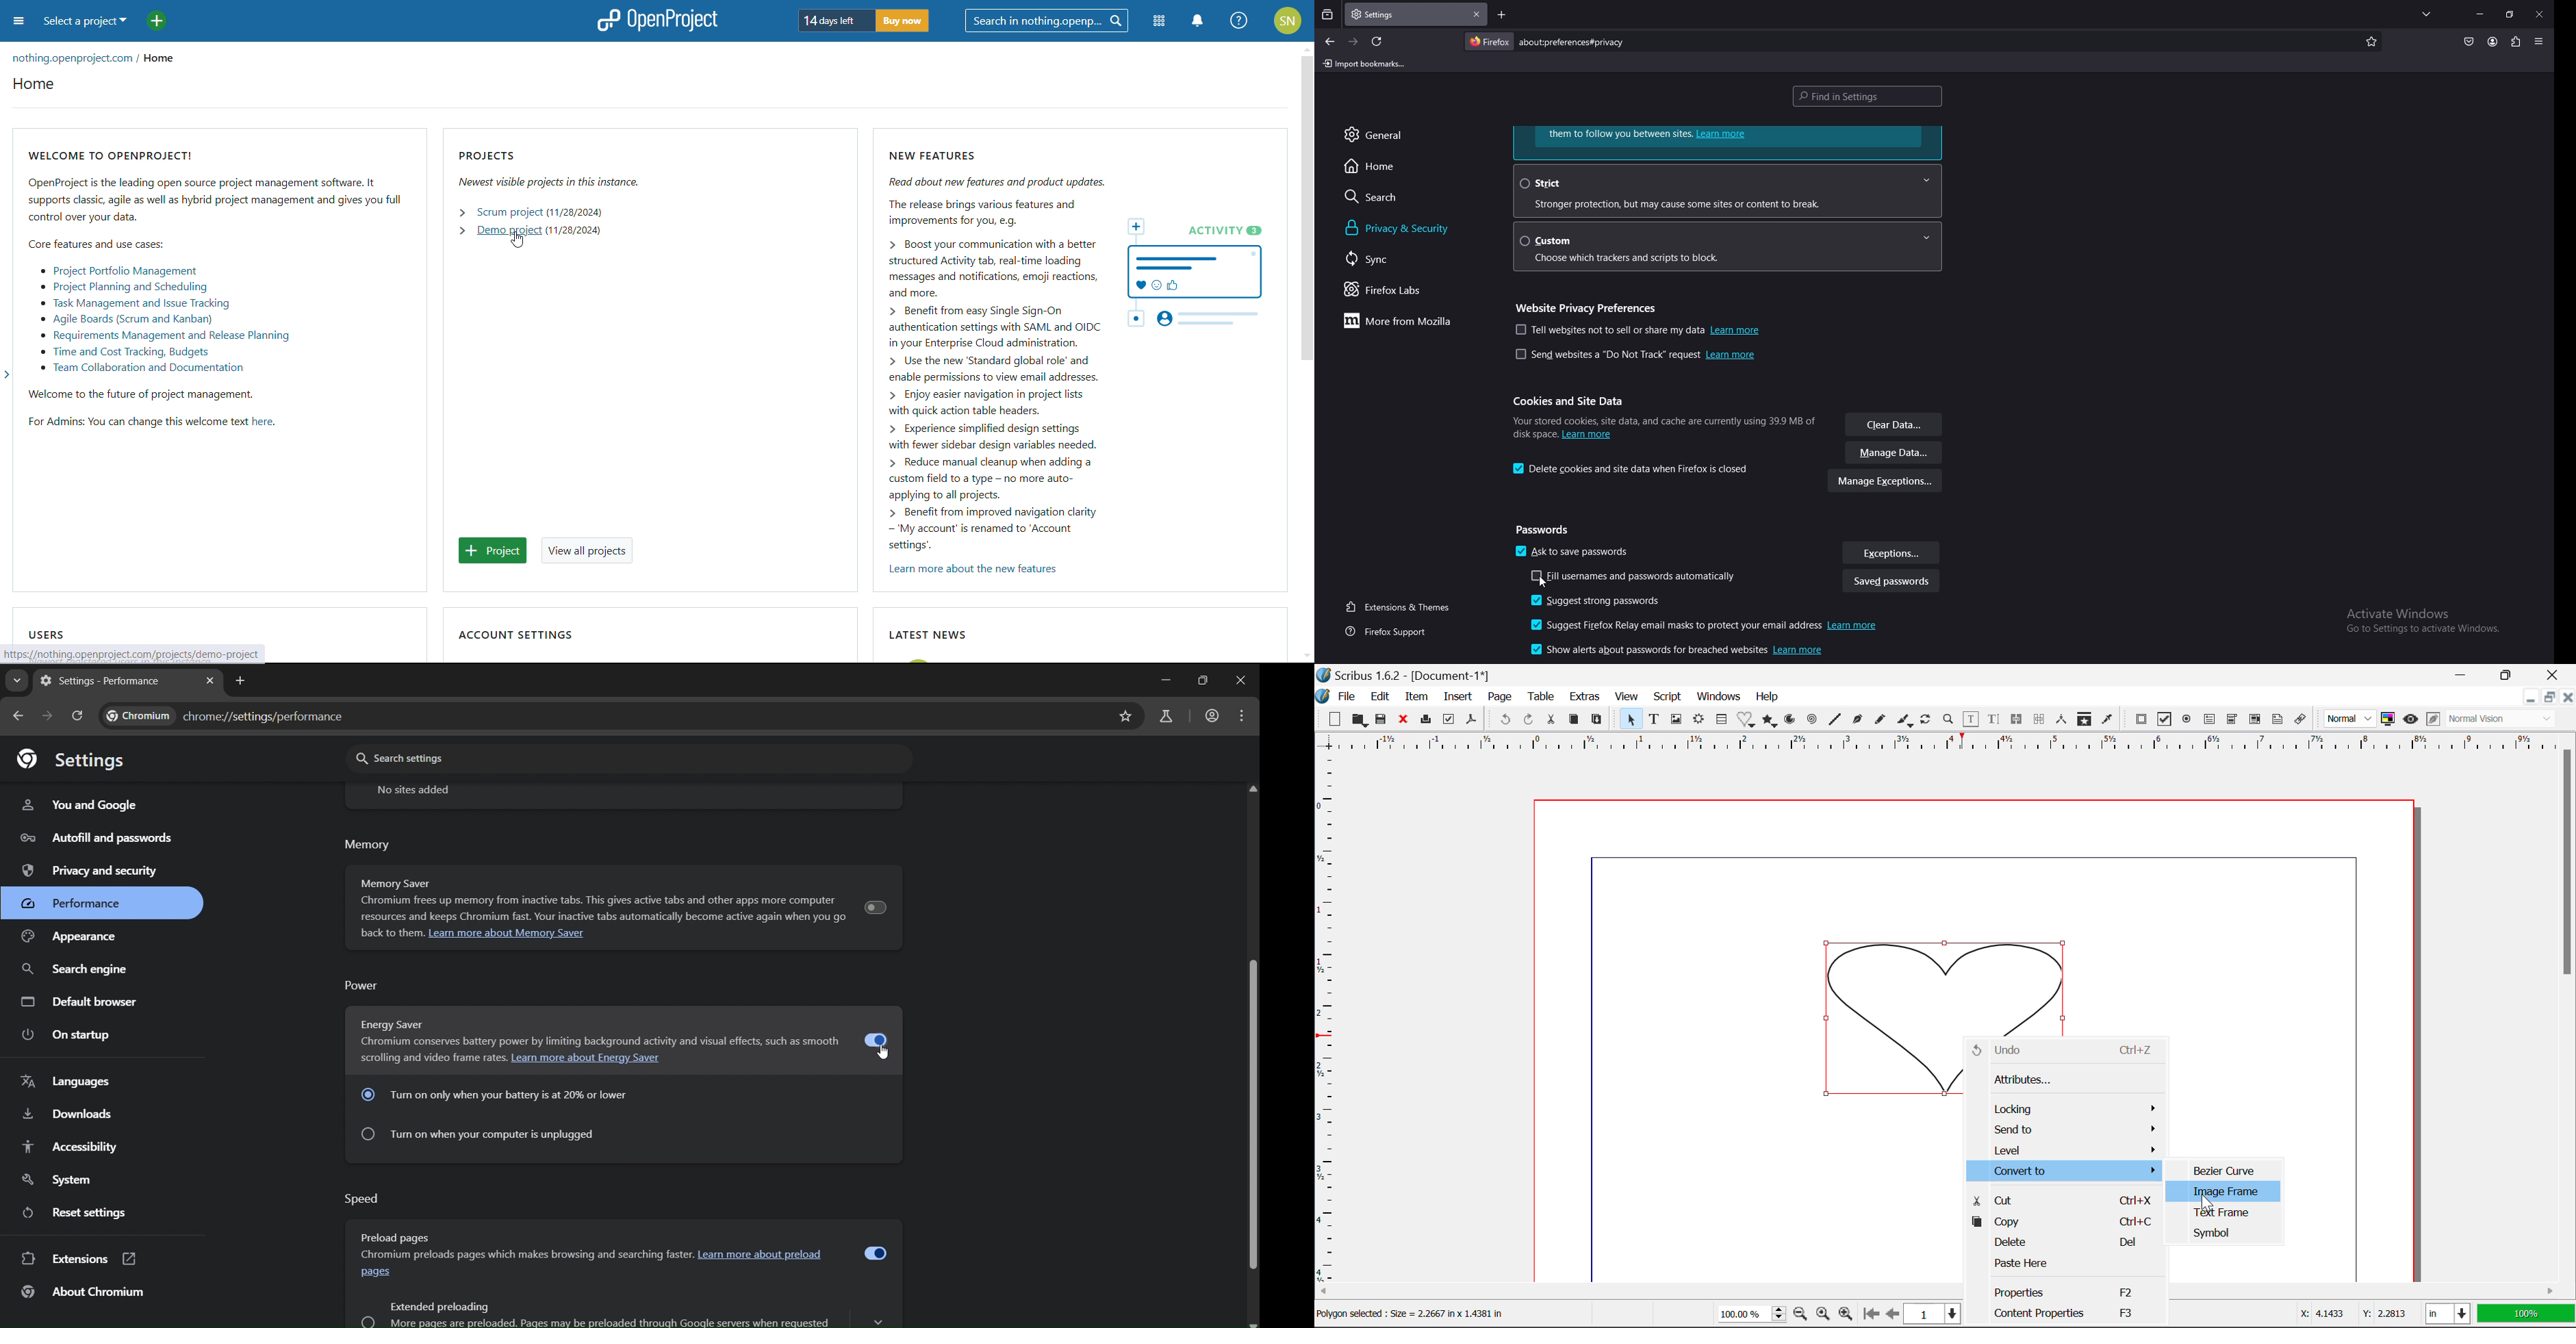 This screenshot has width=2576, height=1344. What do you see at coordinates (1882, 719) in the screenshot?
I see `Freehand Curve` at bounding box center [1882, 719].